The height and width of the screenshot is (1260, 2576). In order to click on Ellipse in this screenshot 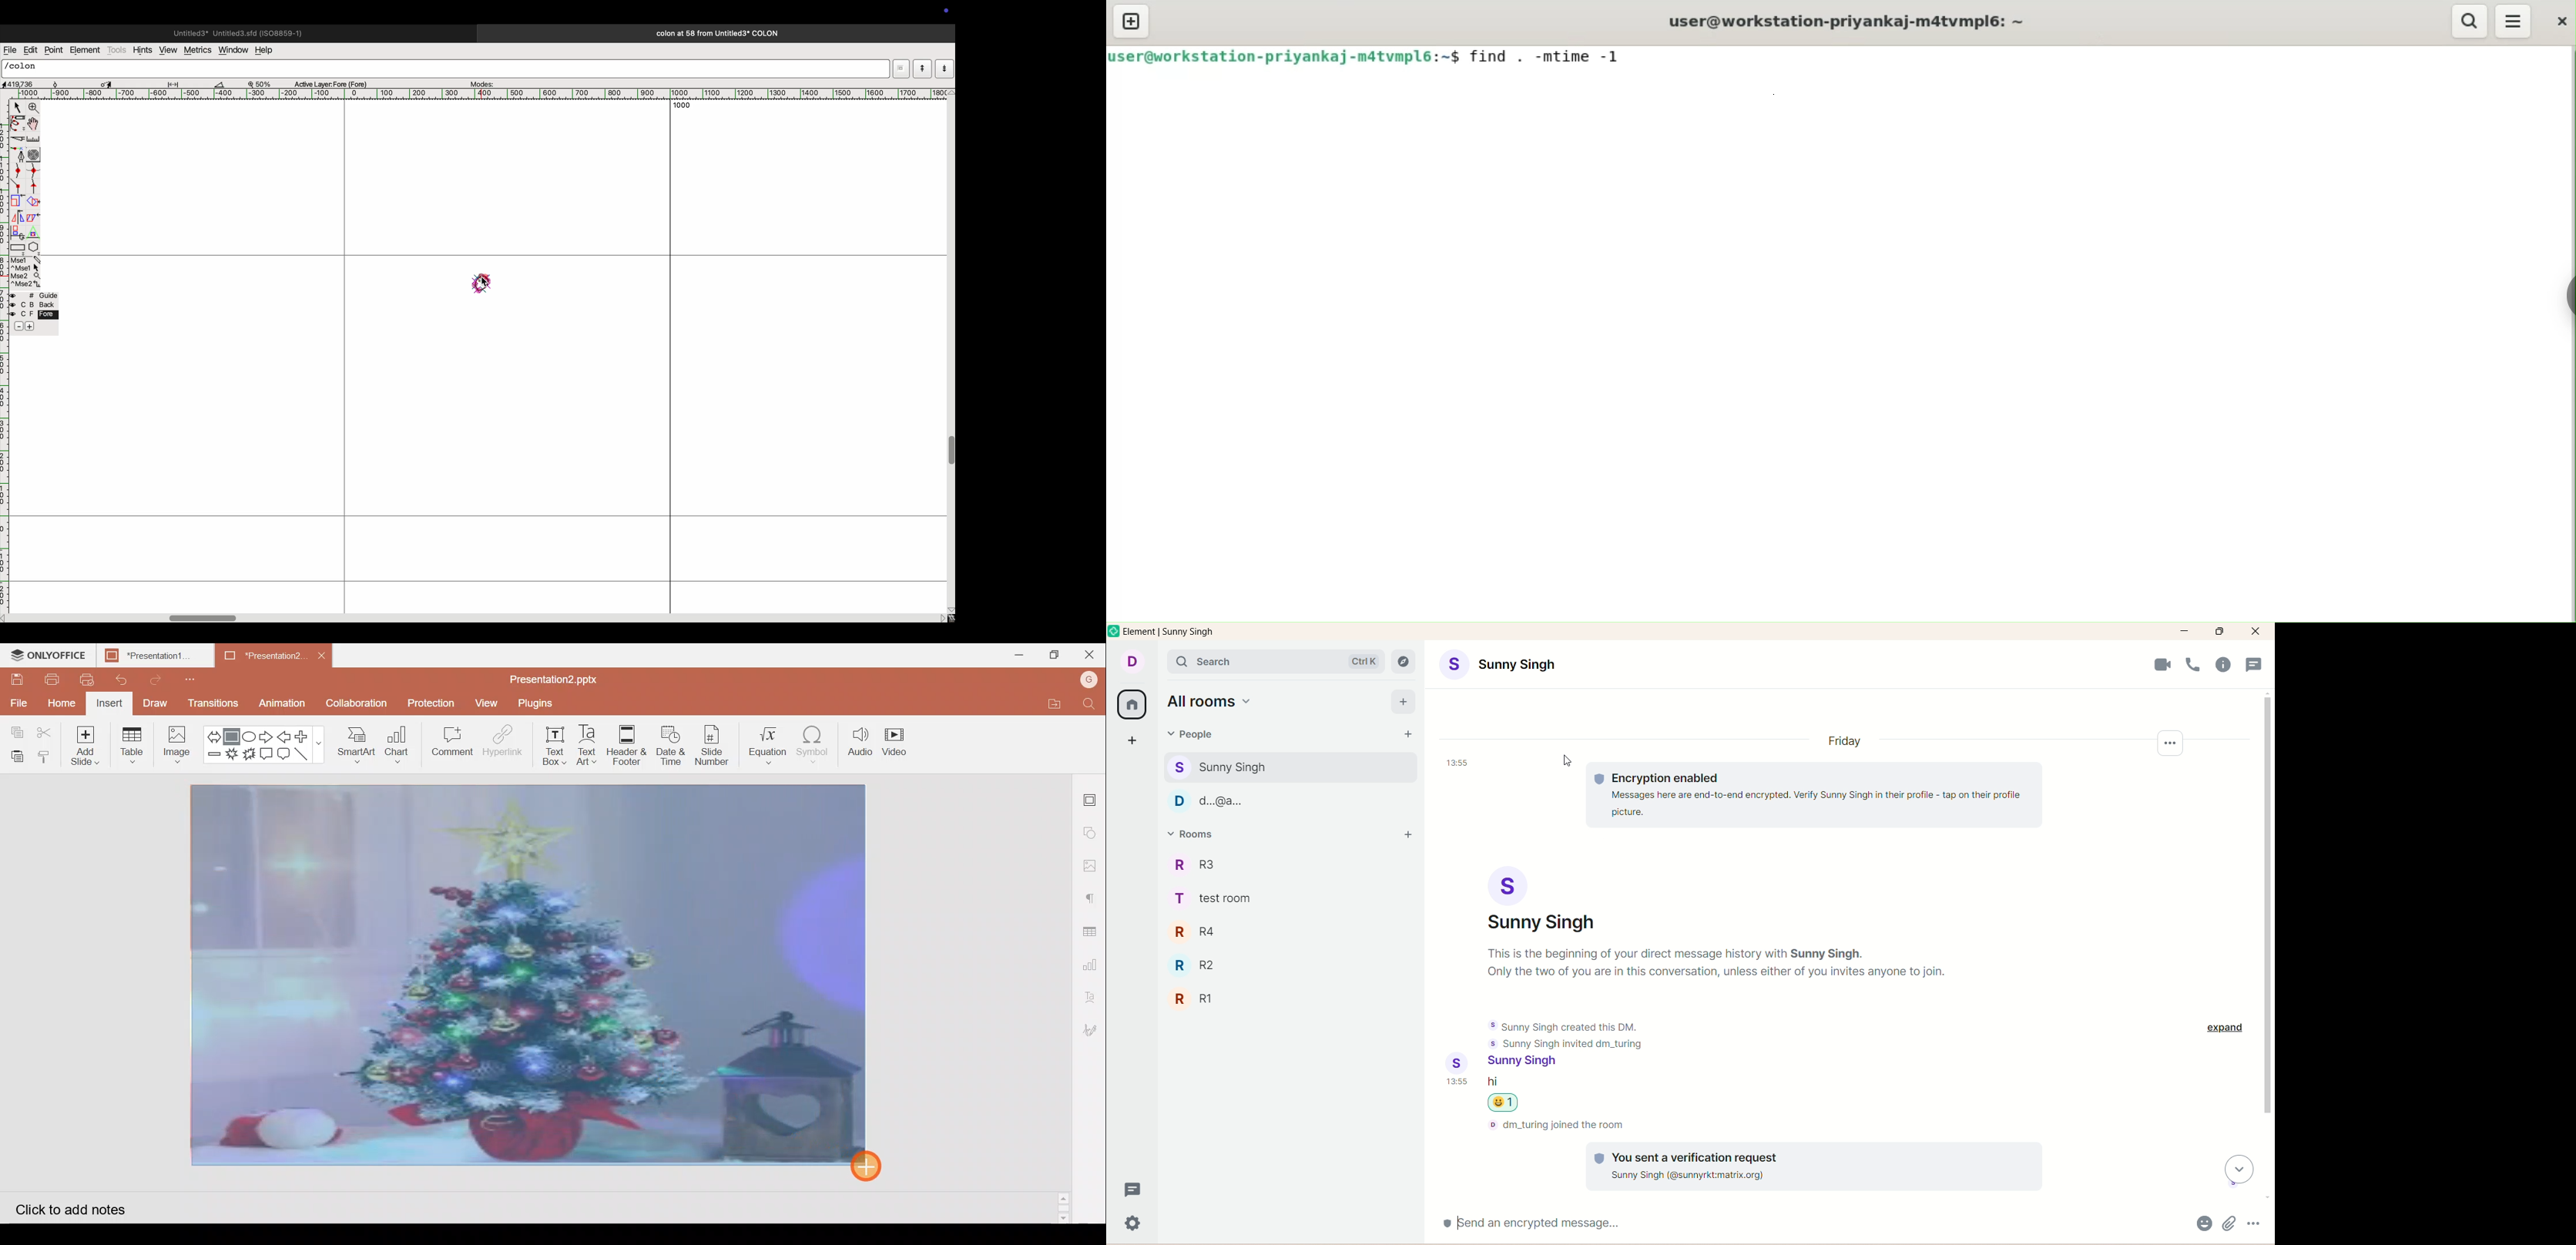, I will do `click(250, 733)`.